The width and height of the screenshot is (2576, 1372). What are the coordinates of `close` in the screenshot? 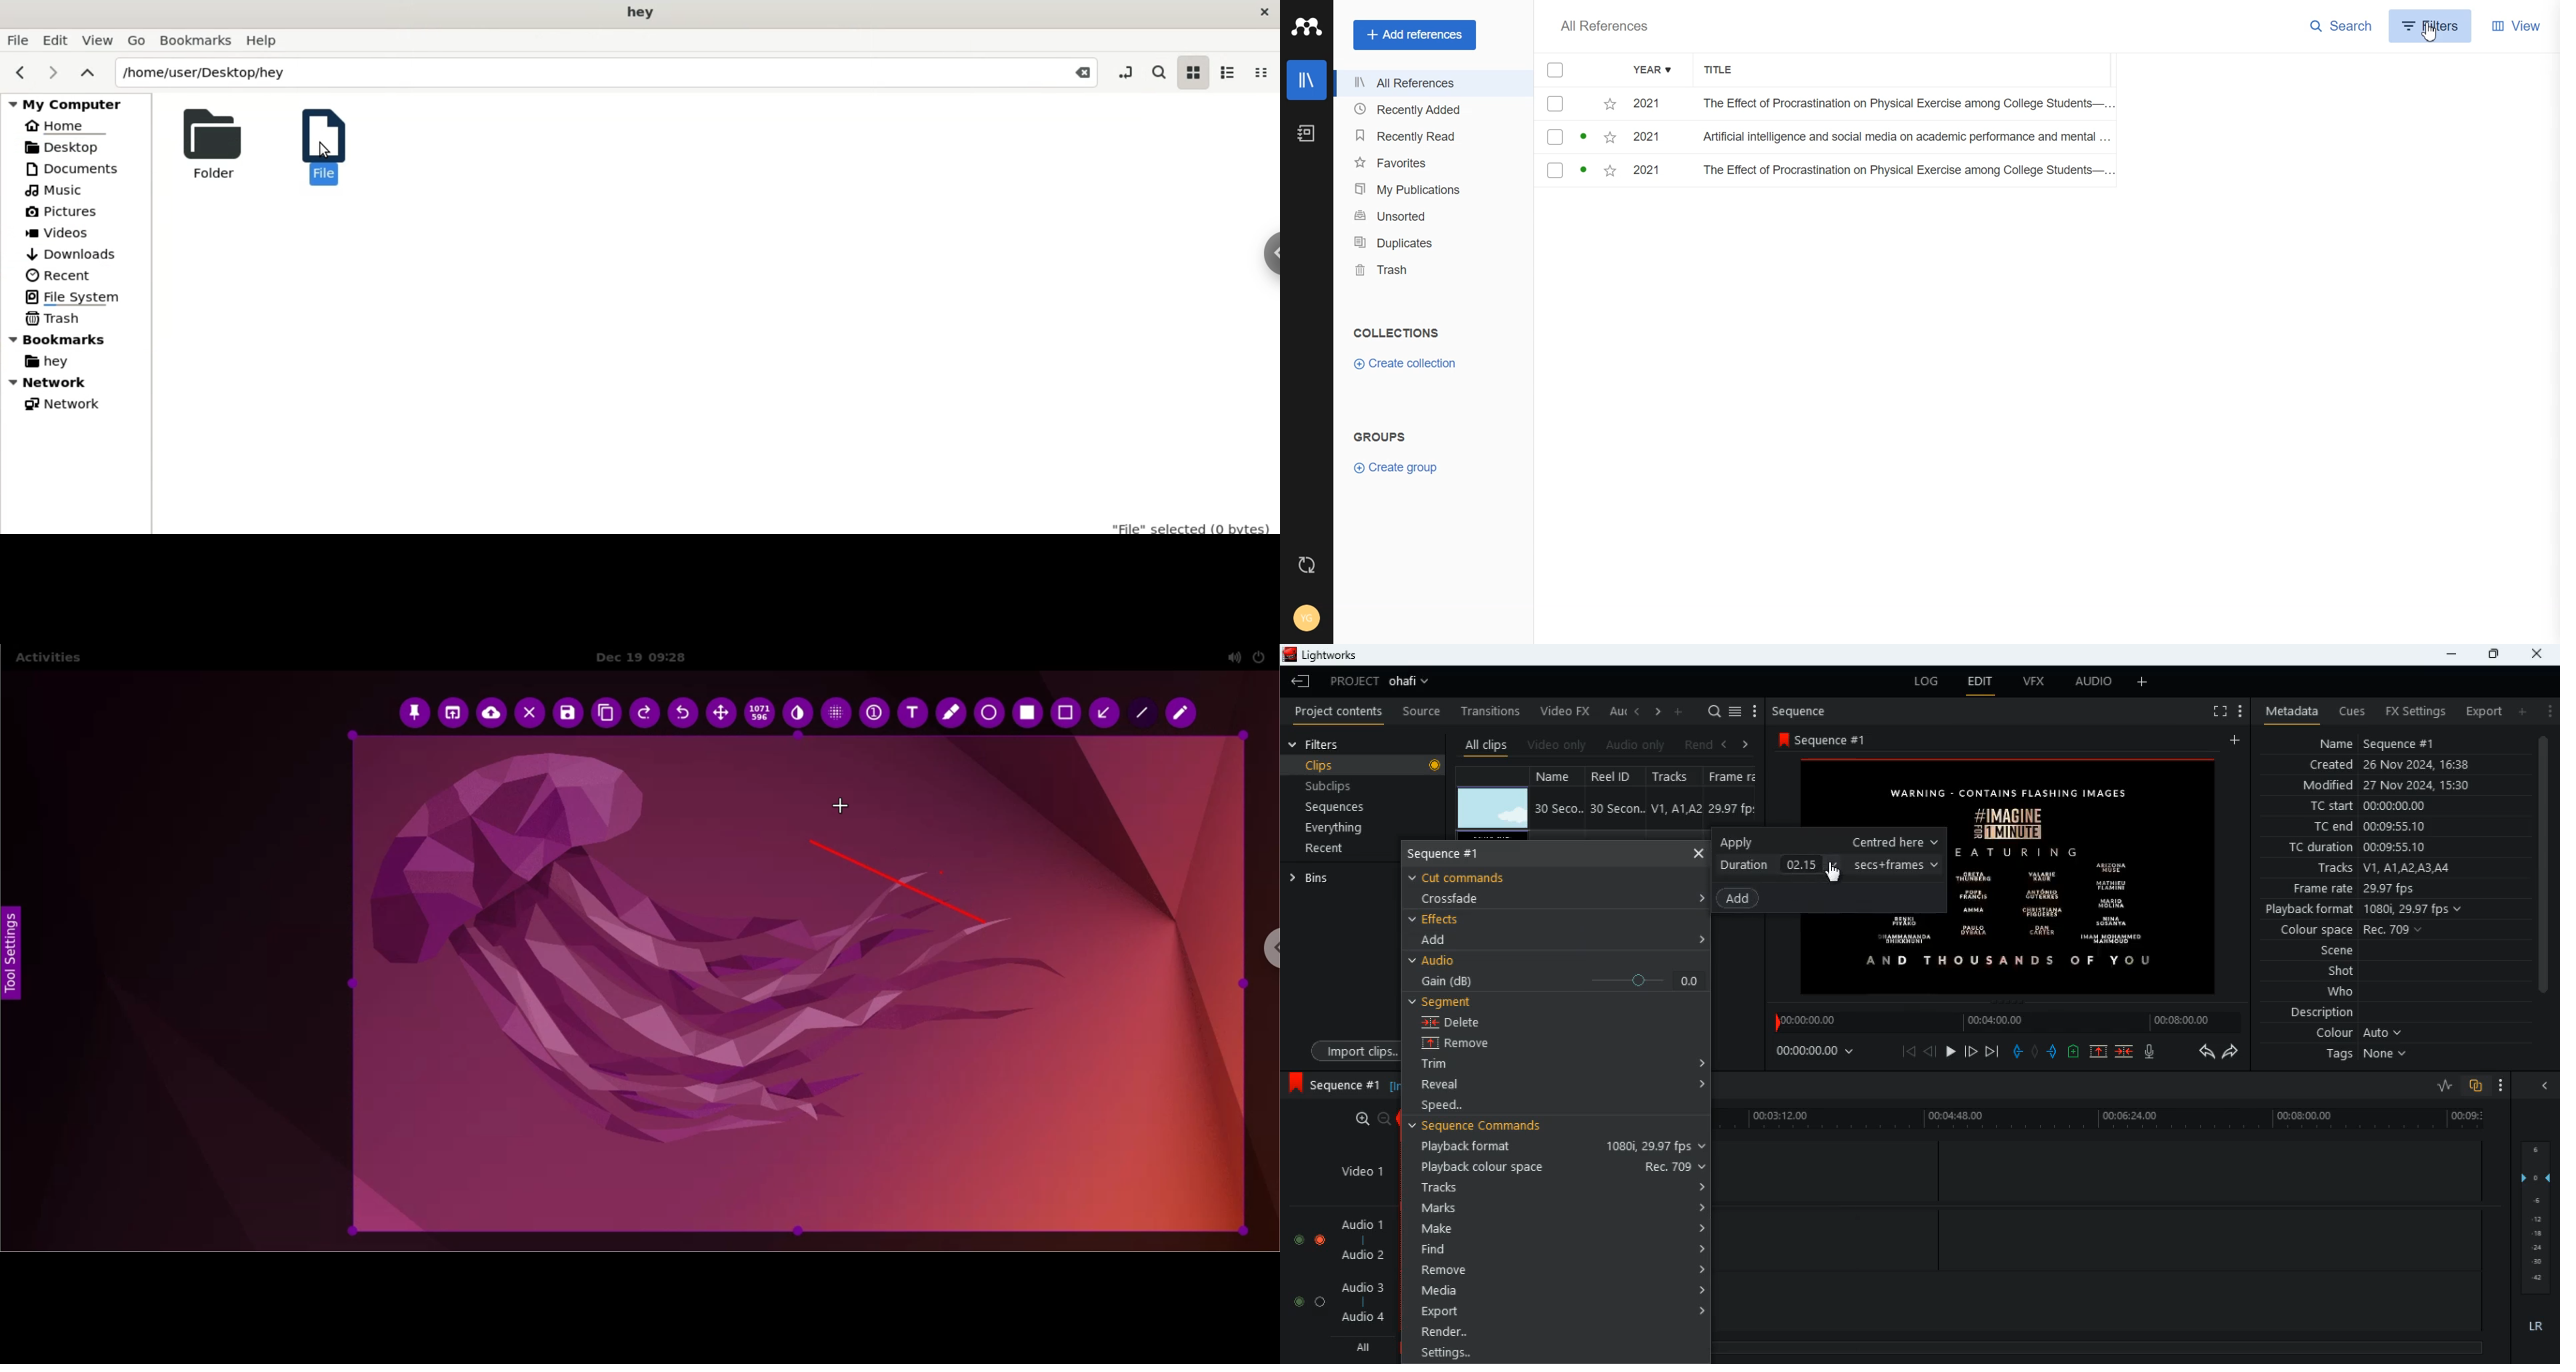 It's located at (2549, 1087).